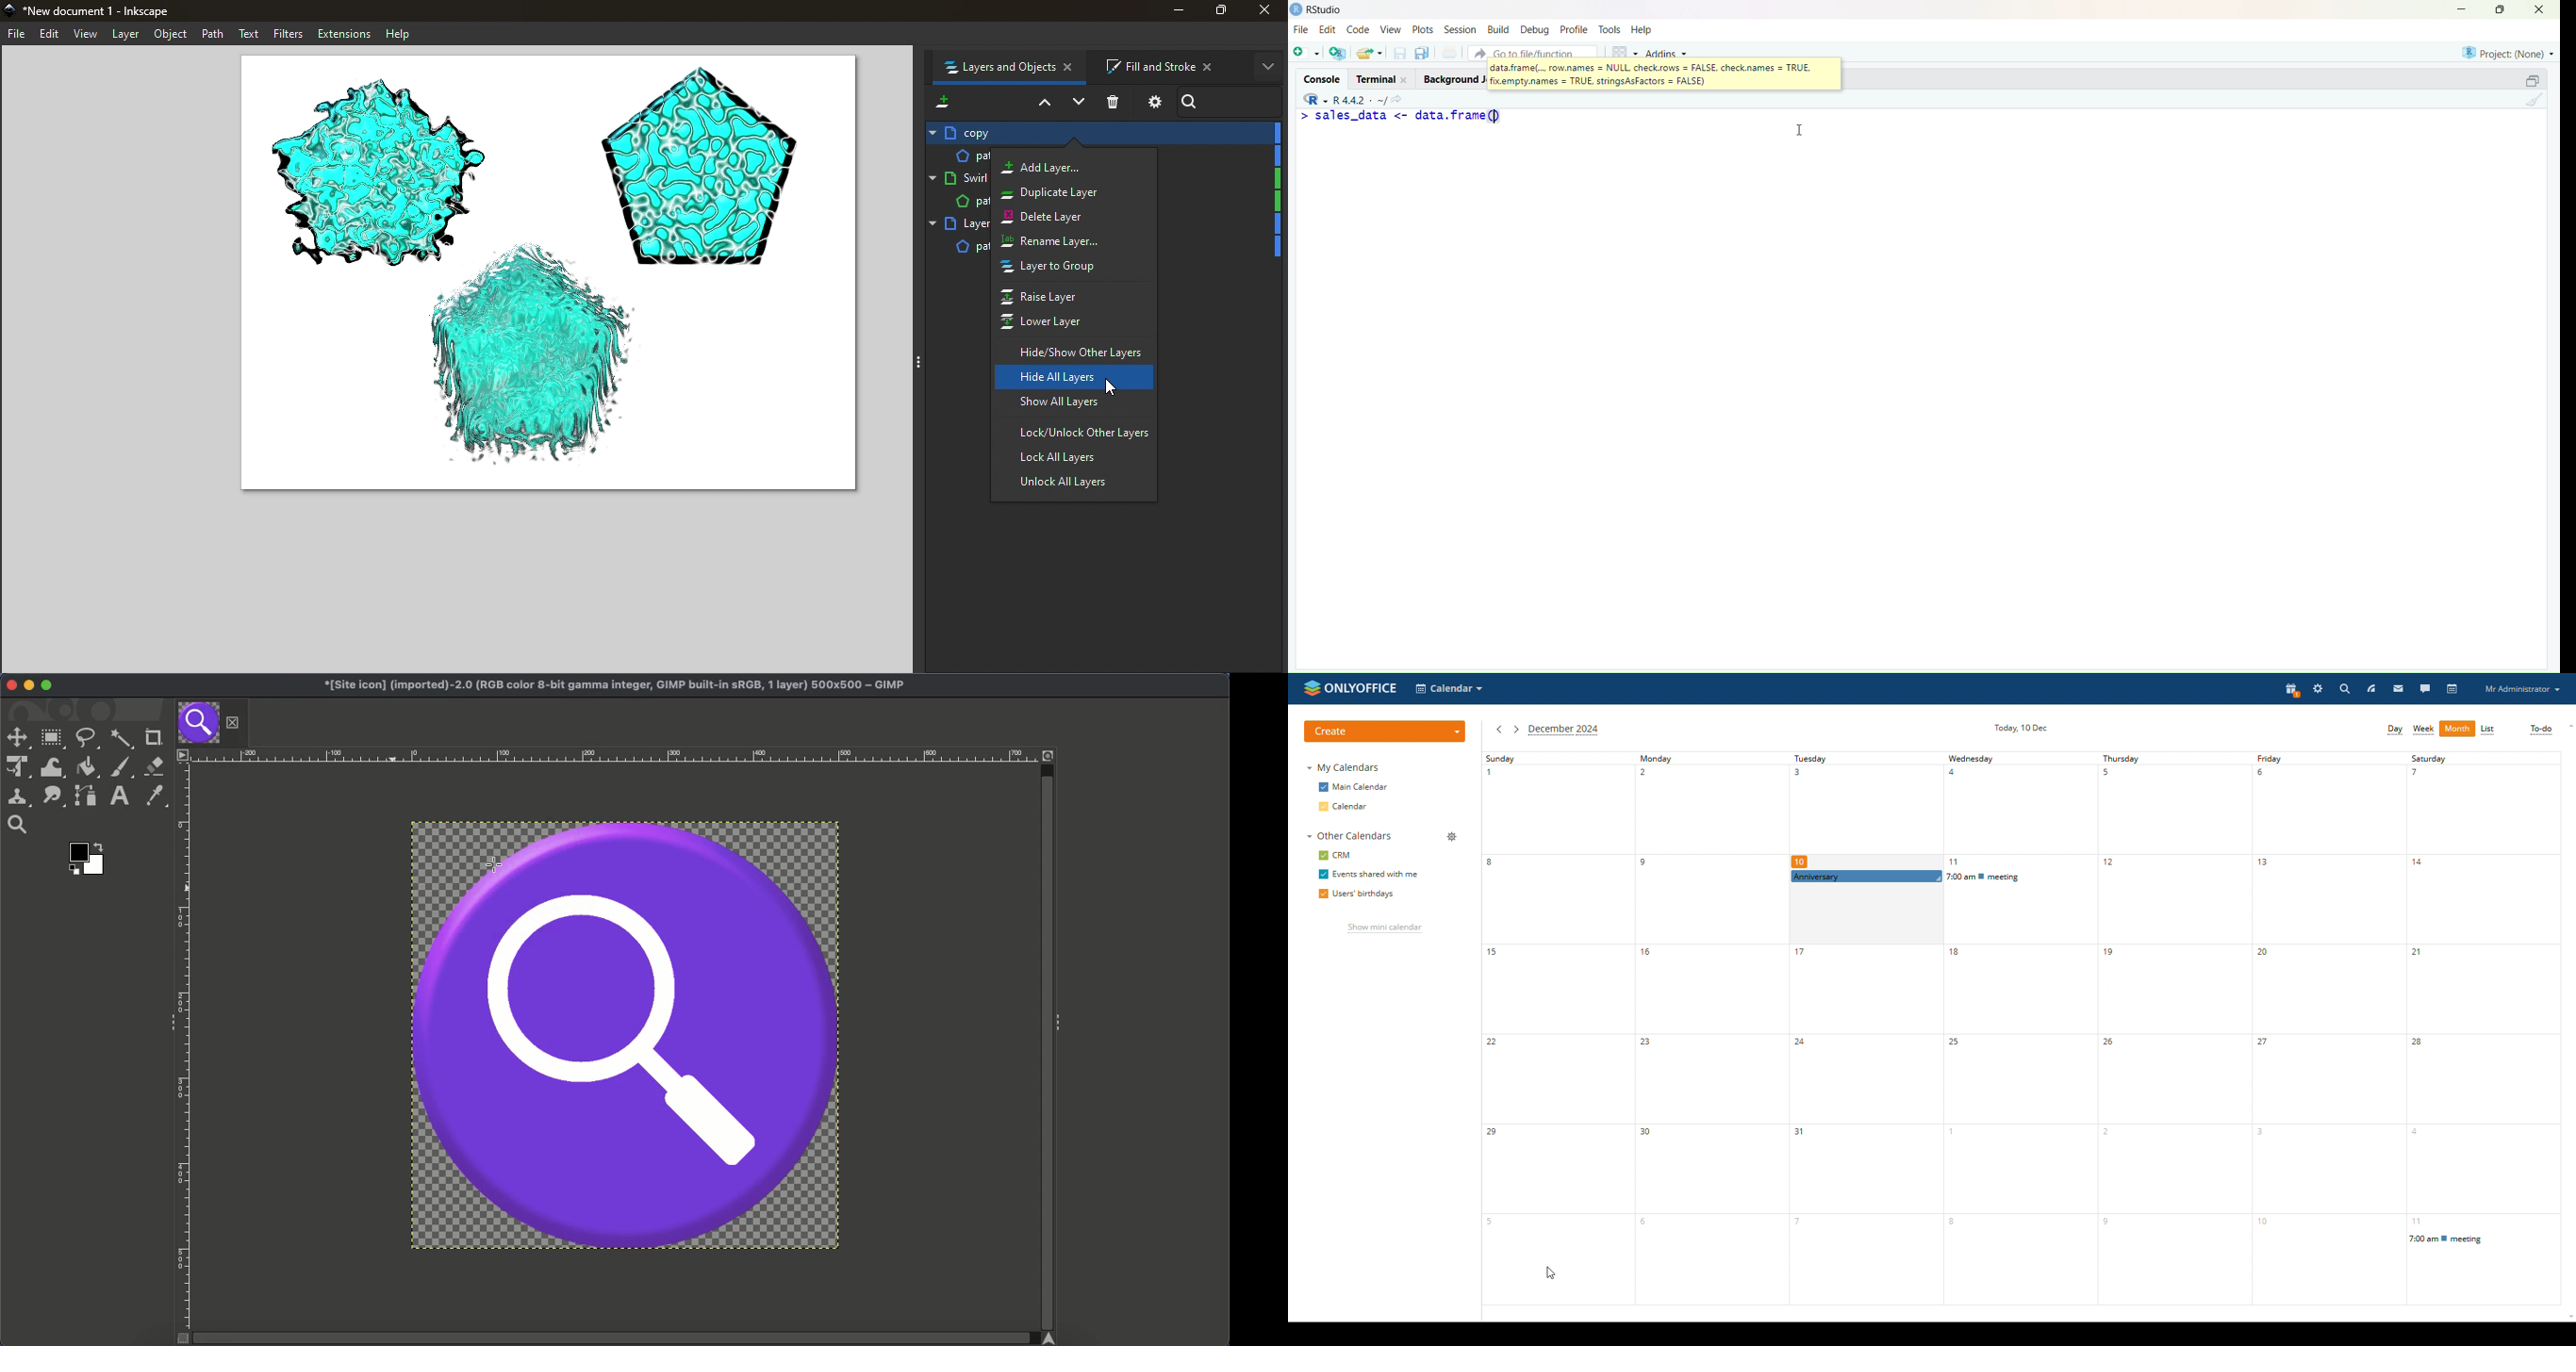  I want to click on add multiple scripts, so click(1338, 55).